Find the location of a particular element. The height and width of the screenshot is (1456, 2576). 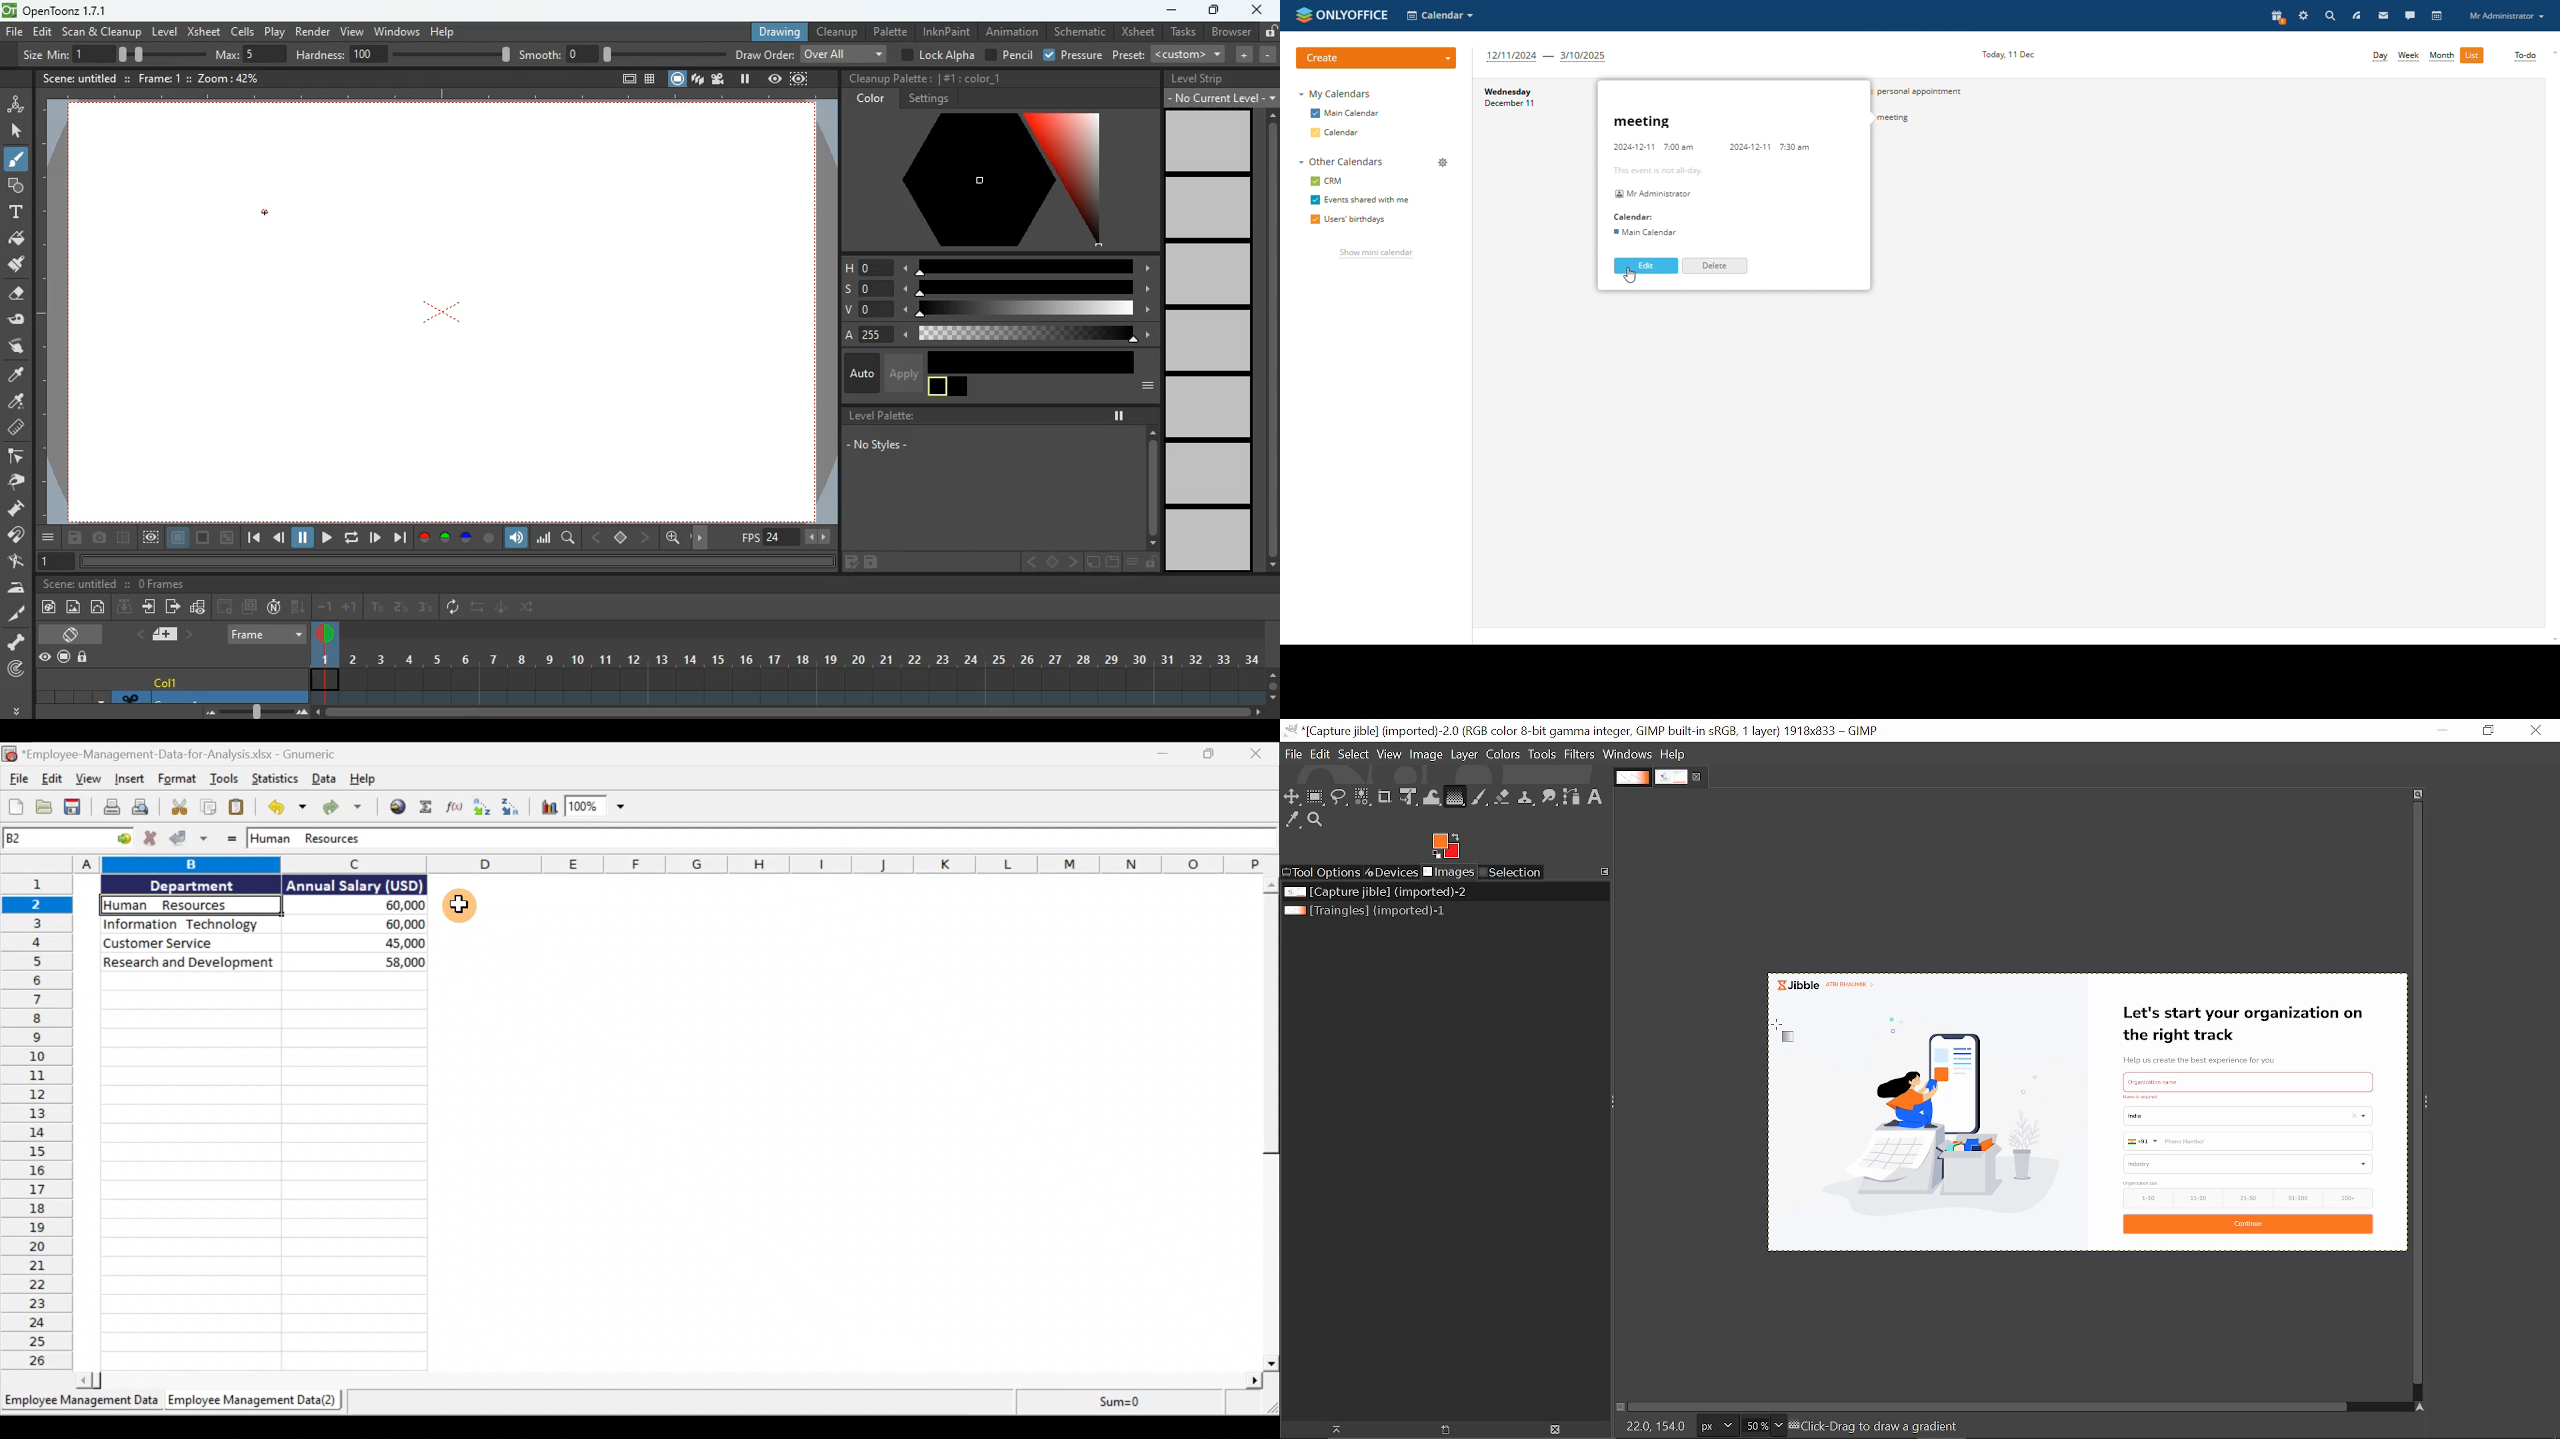

smooth is located at coordinates (623, 53).